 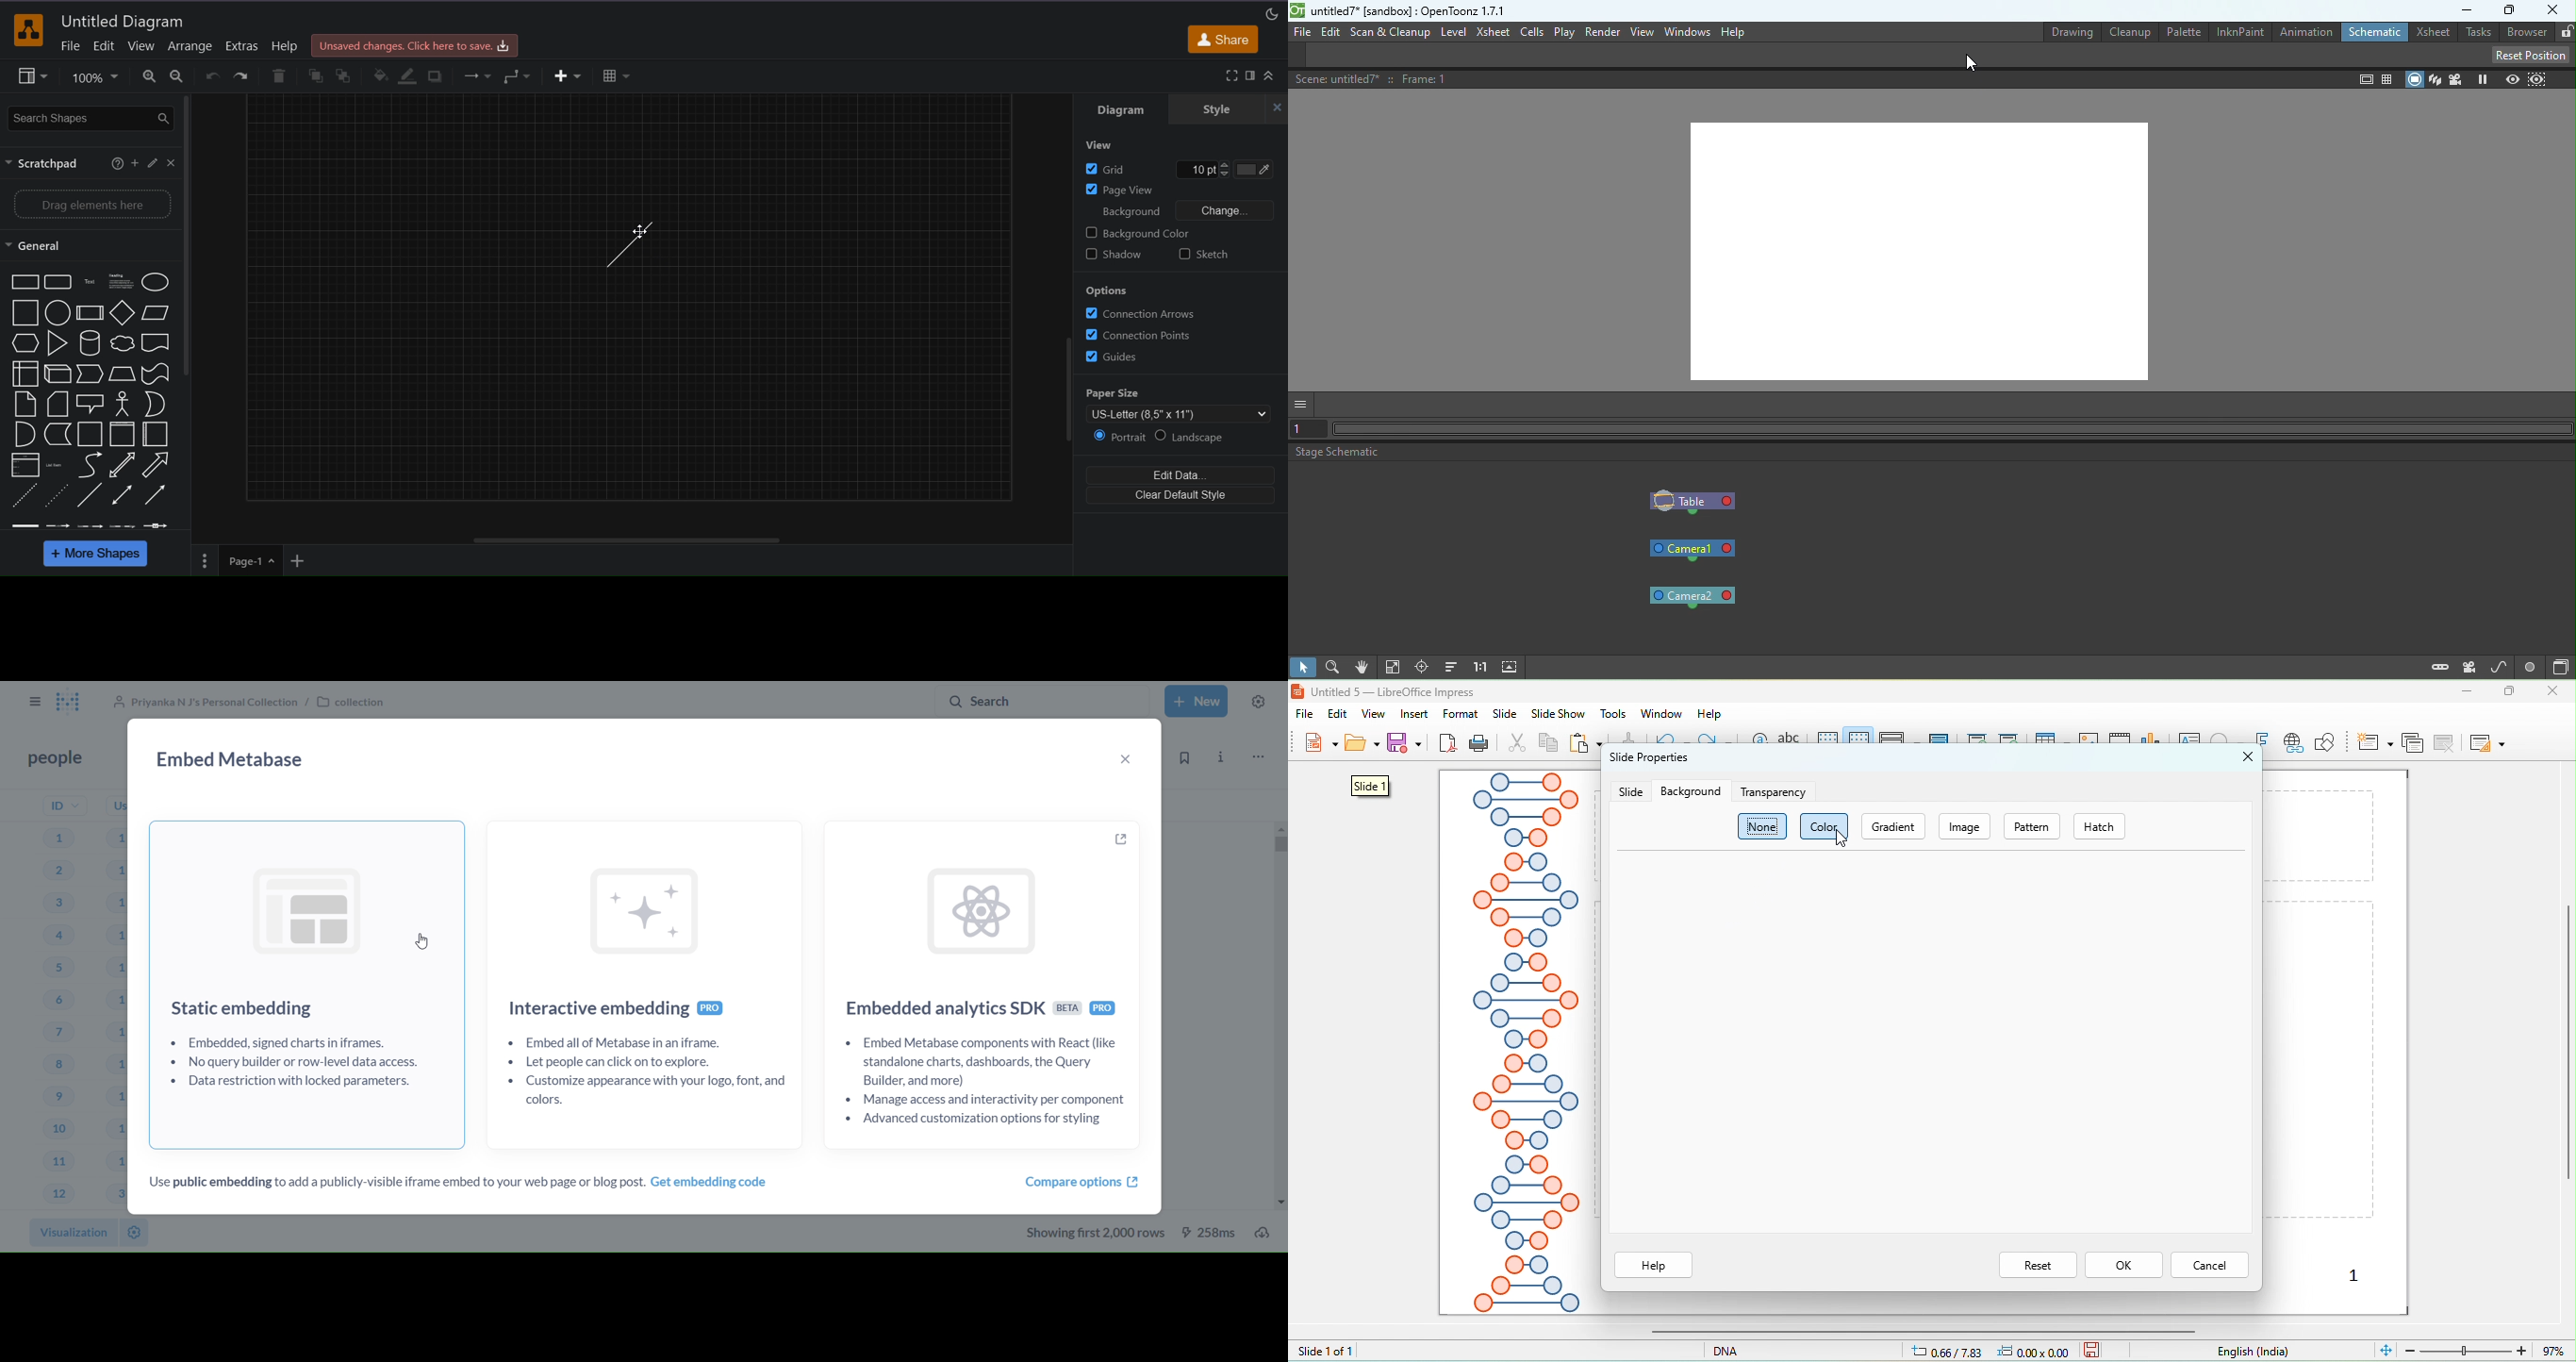 I want to click on display grid, so click(x=1828, y=741).